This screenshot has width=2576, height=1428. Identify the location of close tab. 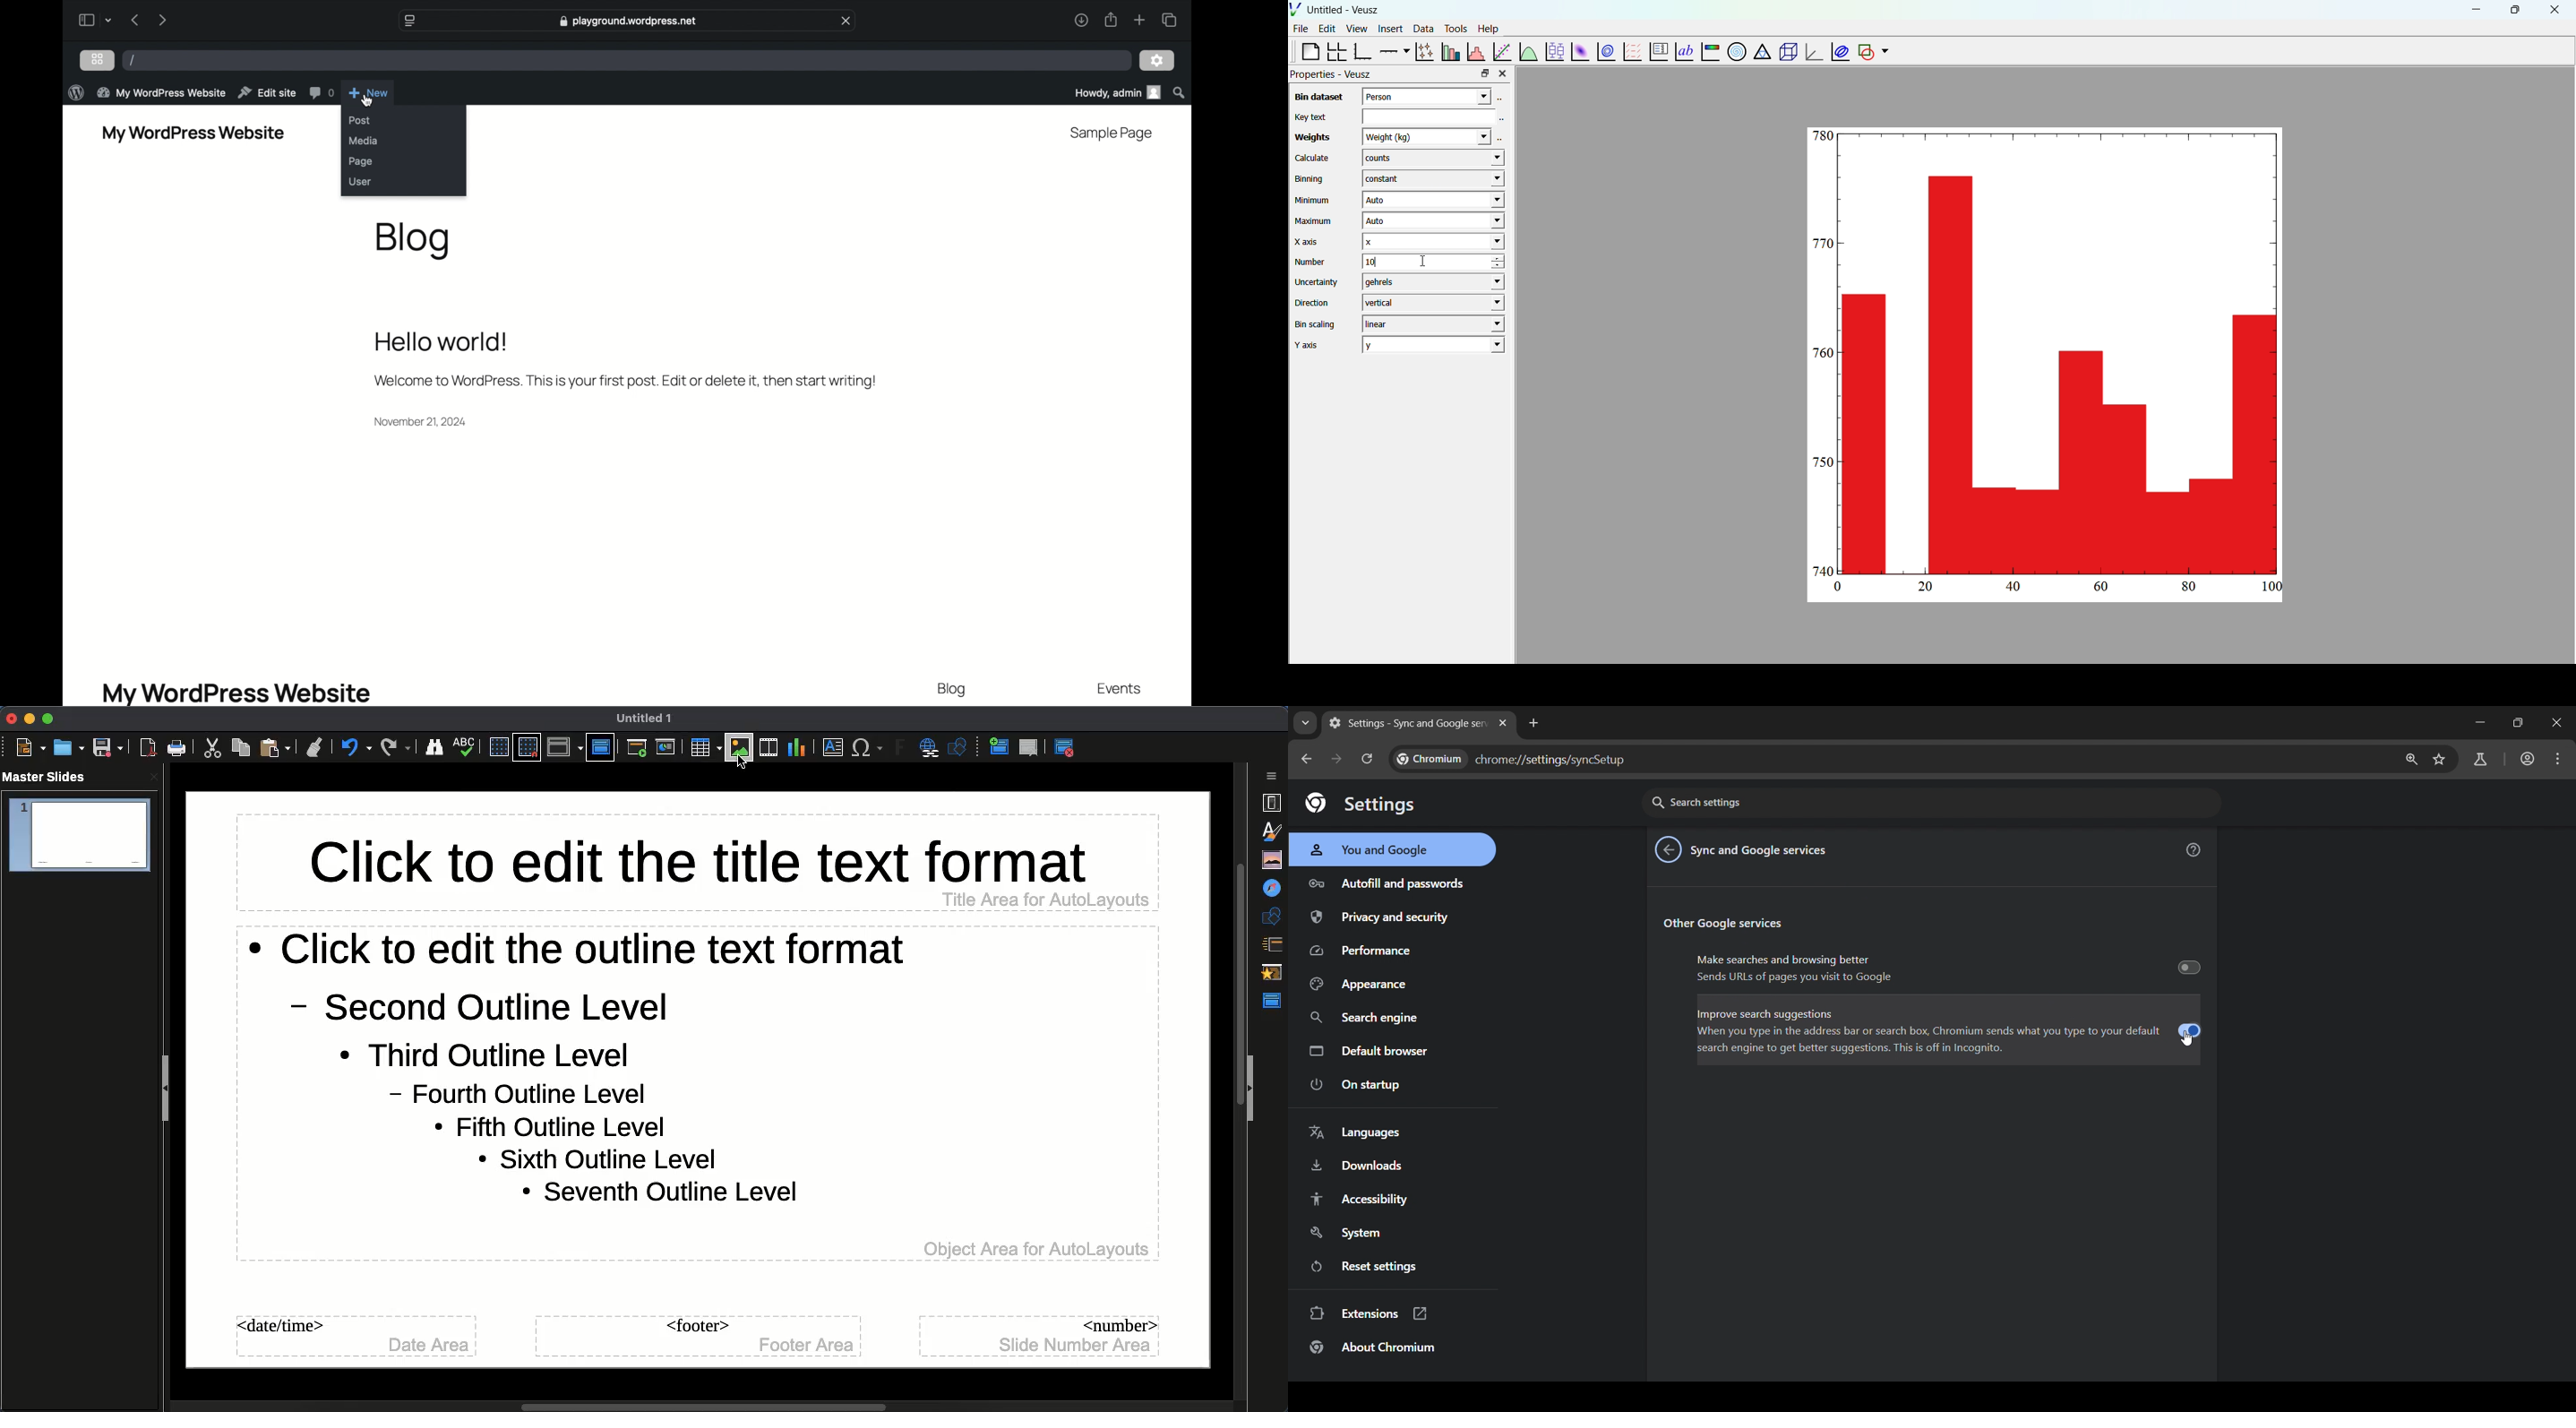
(1503, 723).